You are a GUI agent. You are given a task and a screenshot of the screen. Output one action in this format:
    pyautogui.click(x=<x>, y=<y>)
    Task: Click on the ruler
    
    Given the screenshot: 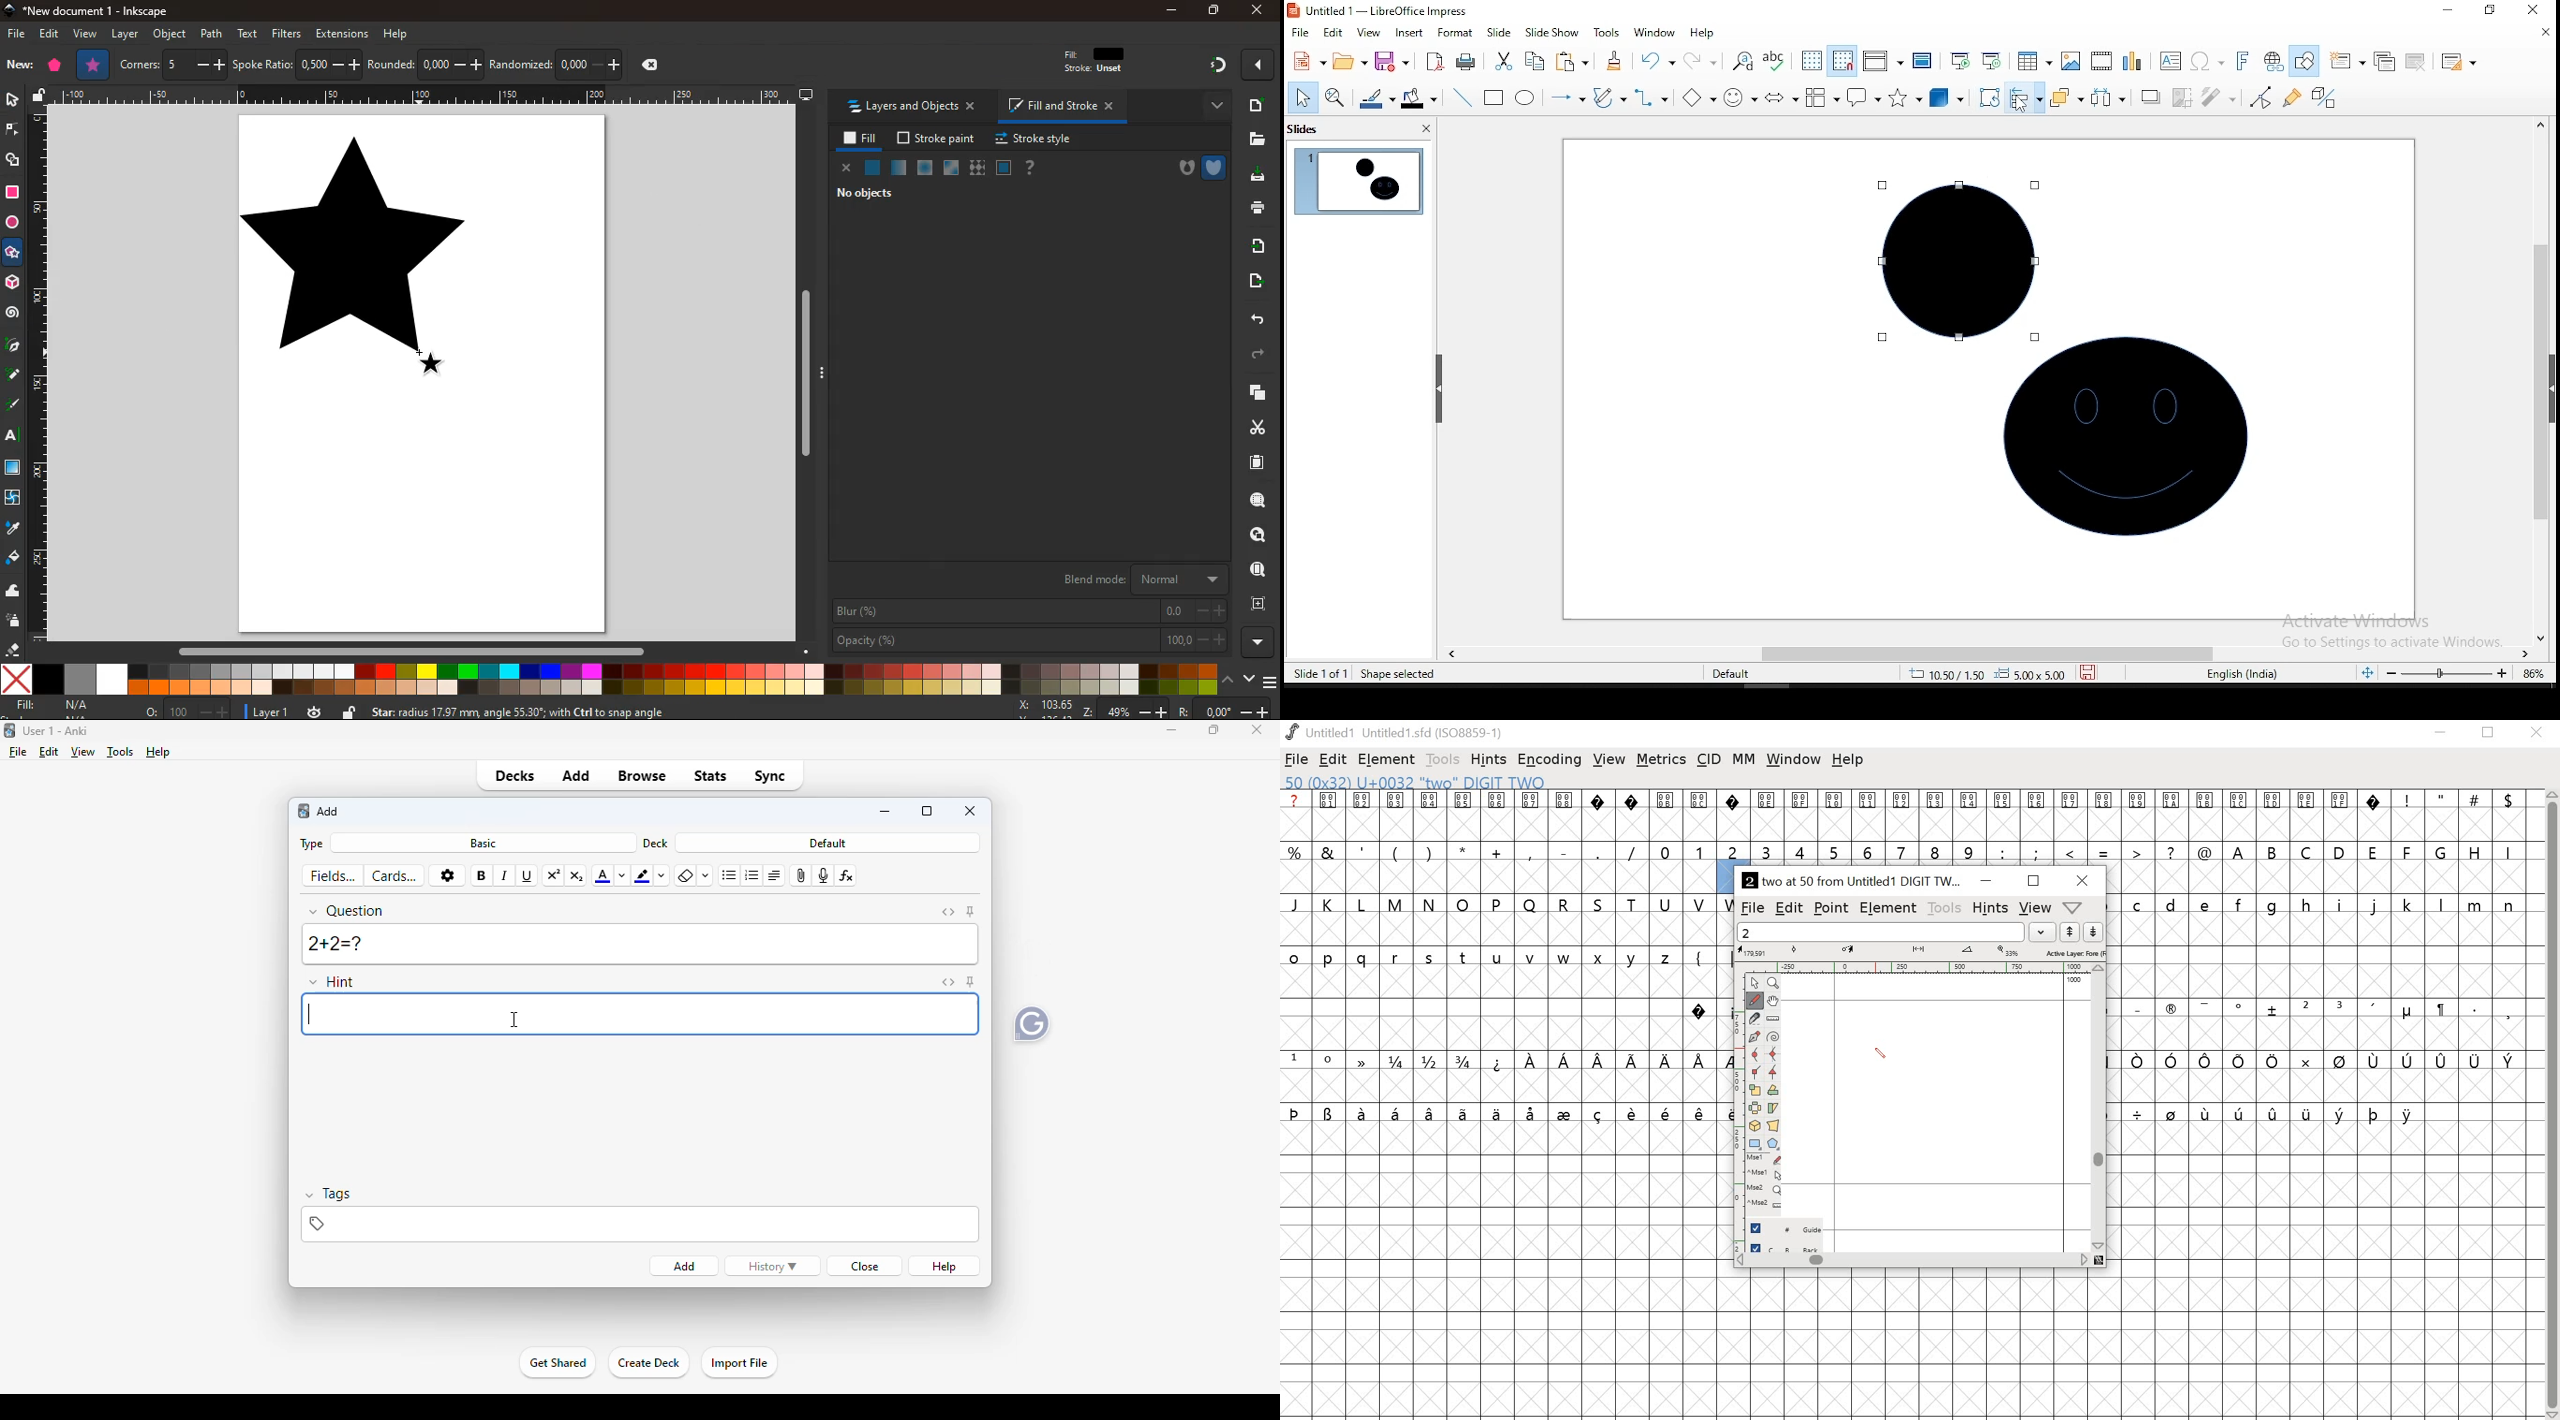 What is the action you would take?
    pyautogui.click(x=1772, y=1019)
    